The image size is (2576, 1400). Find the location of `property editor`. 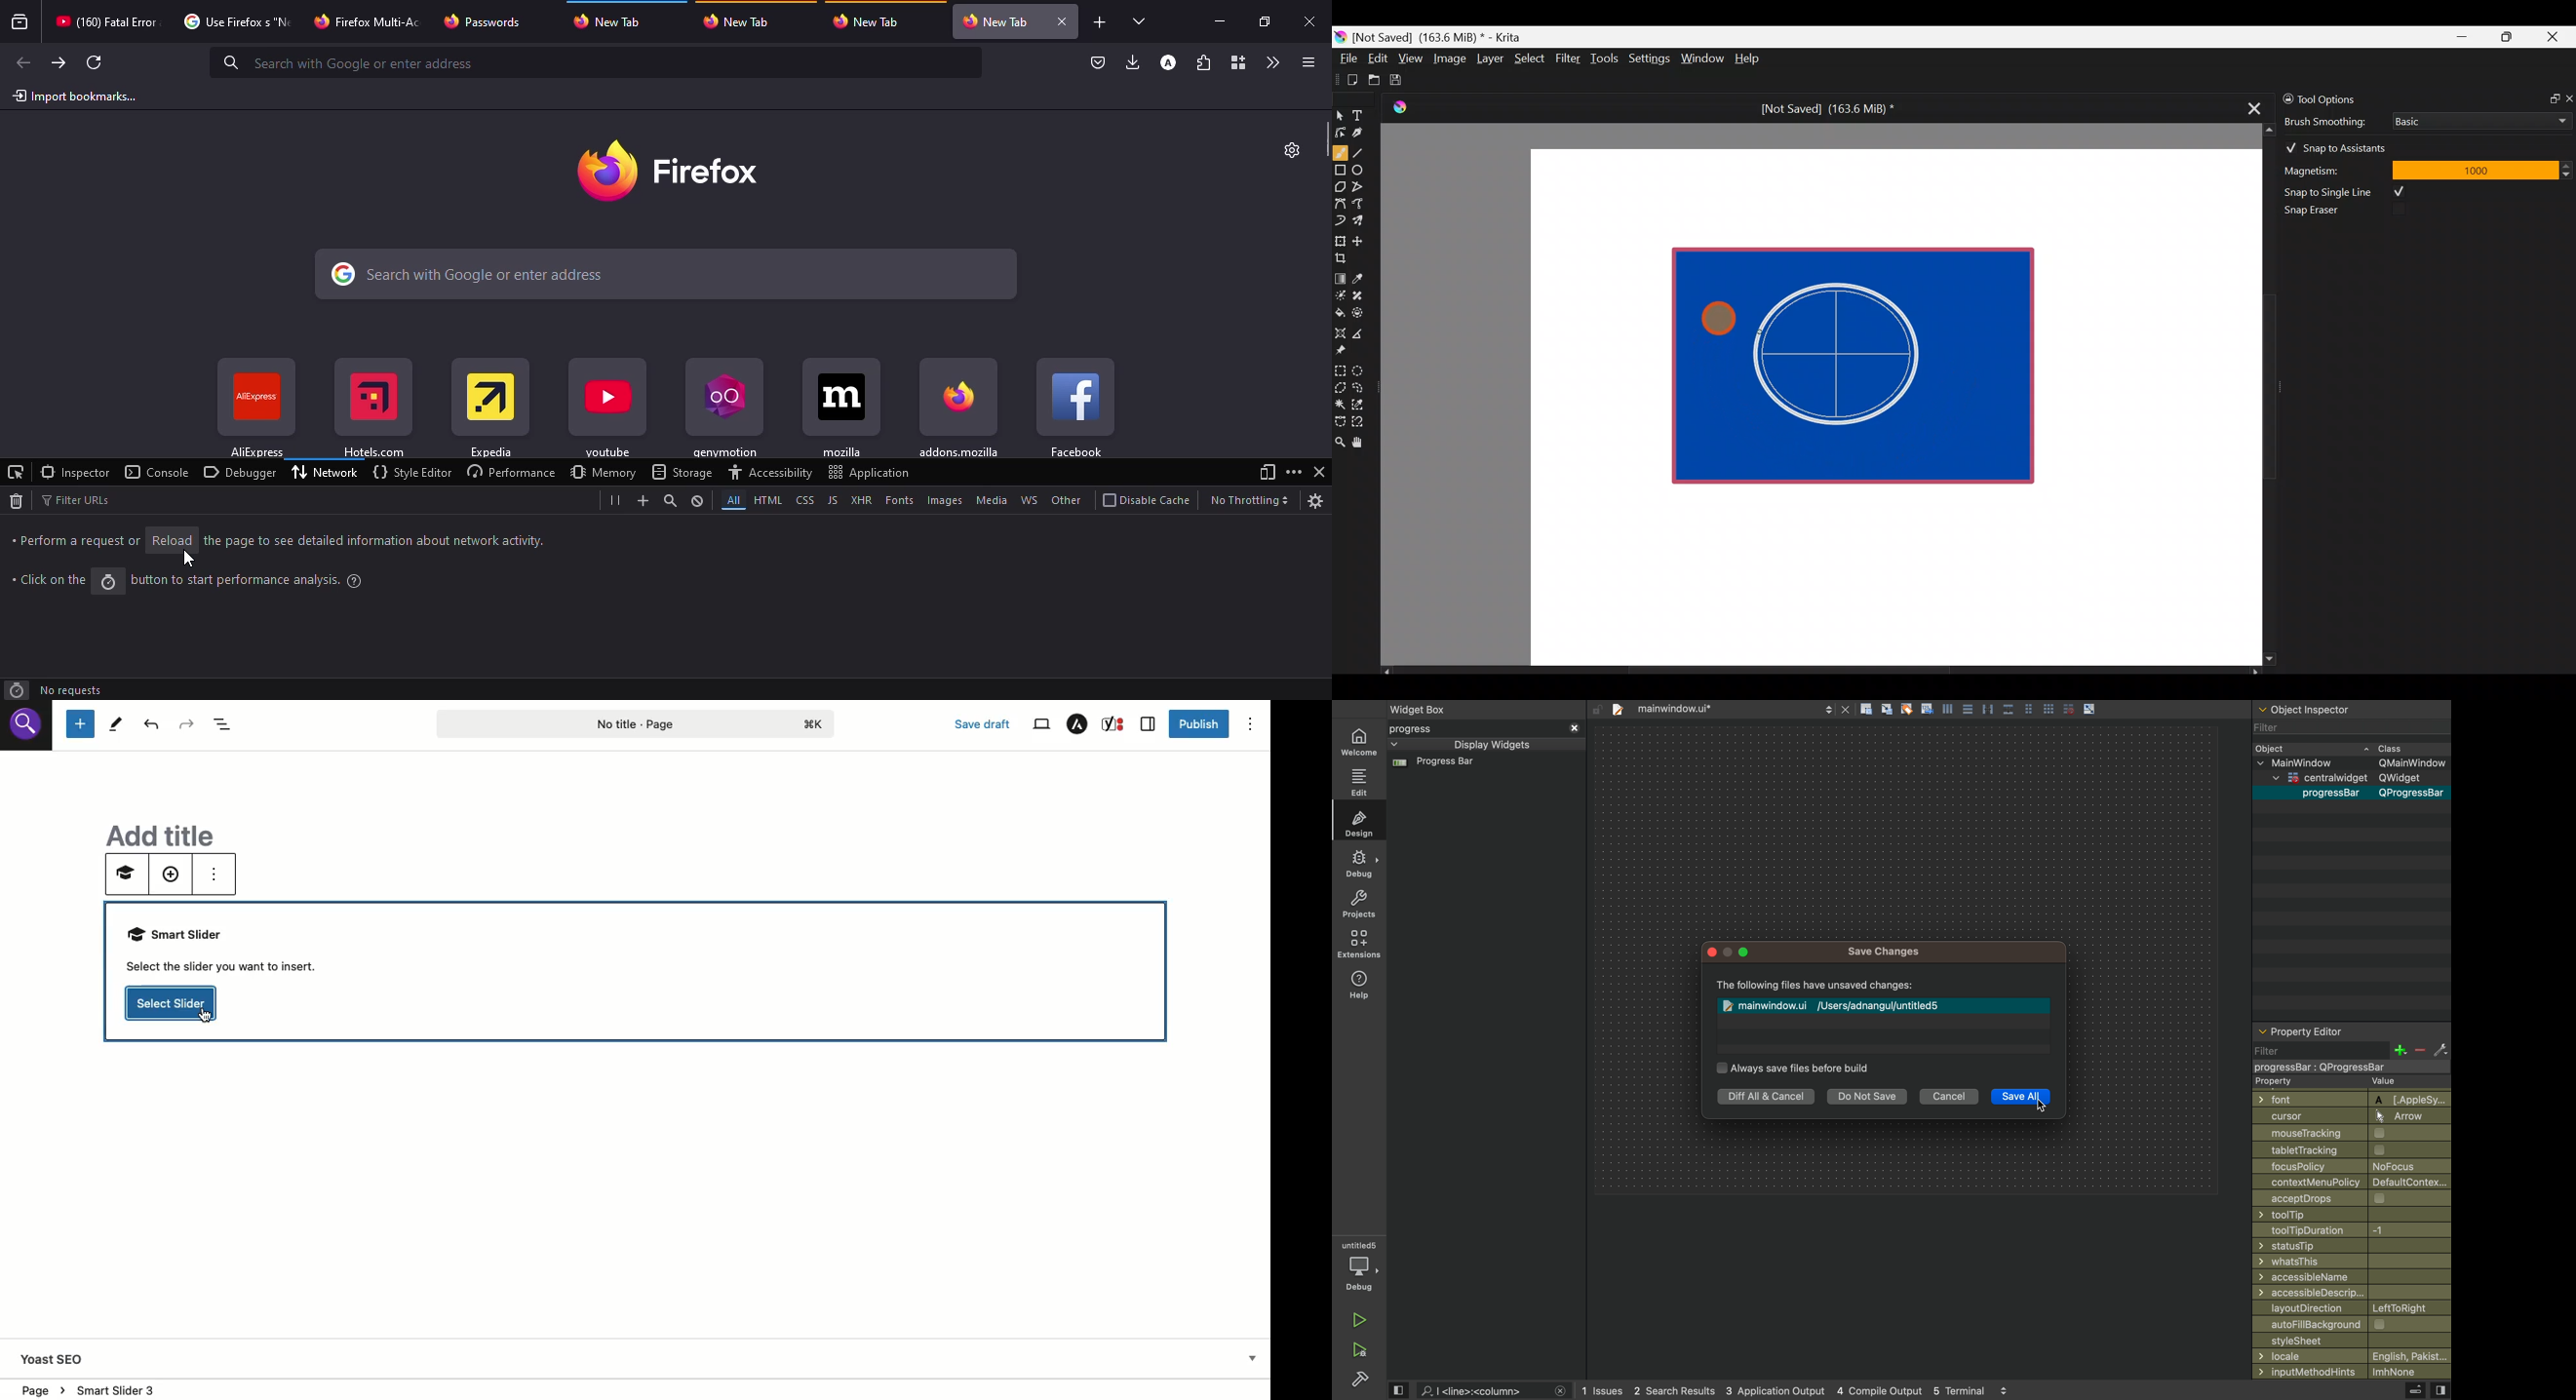

property editor is located at coordinates (2352, 1033).